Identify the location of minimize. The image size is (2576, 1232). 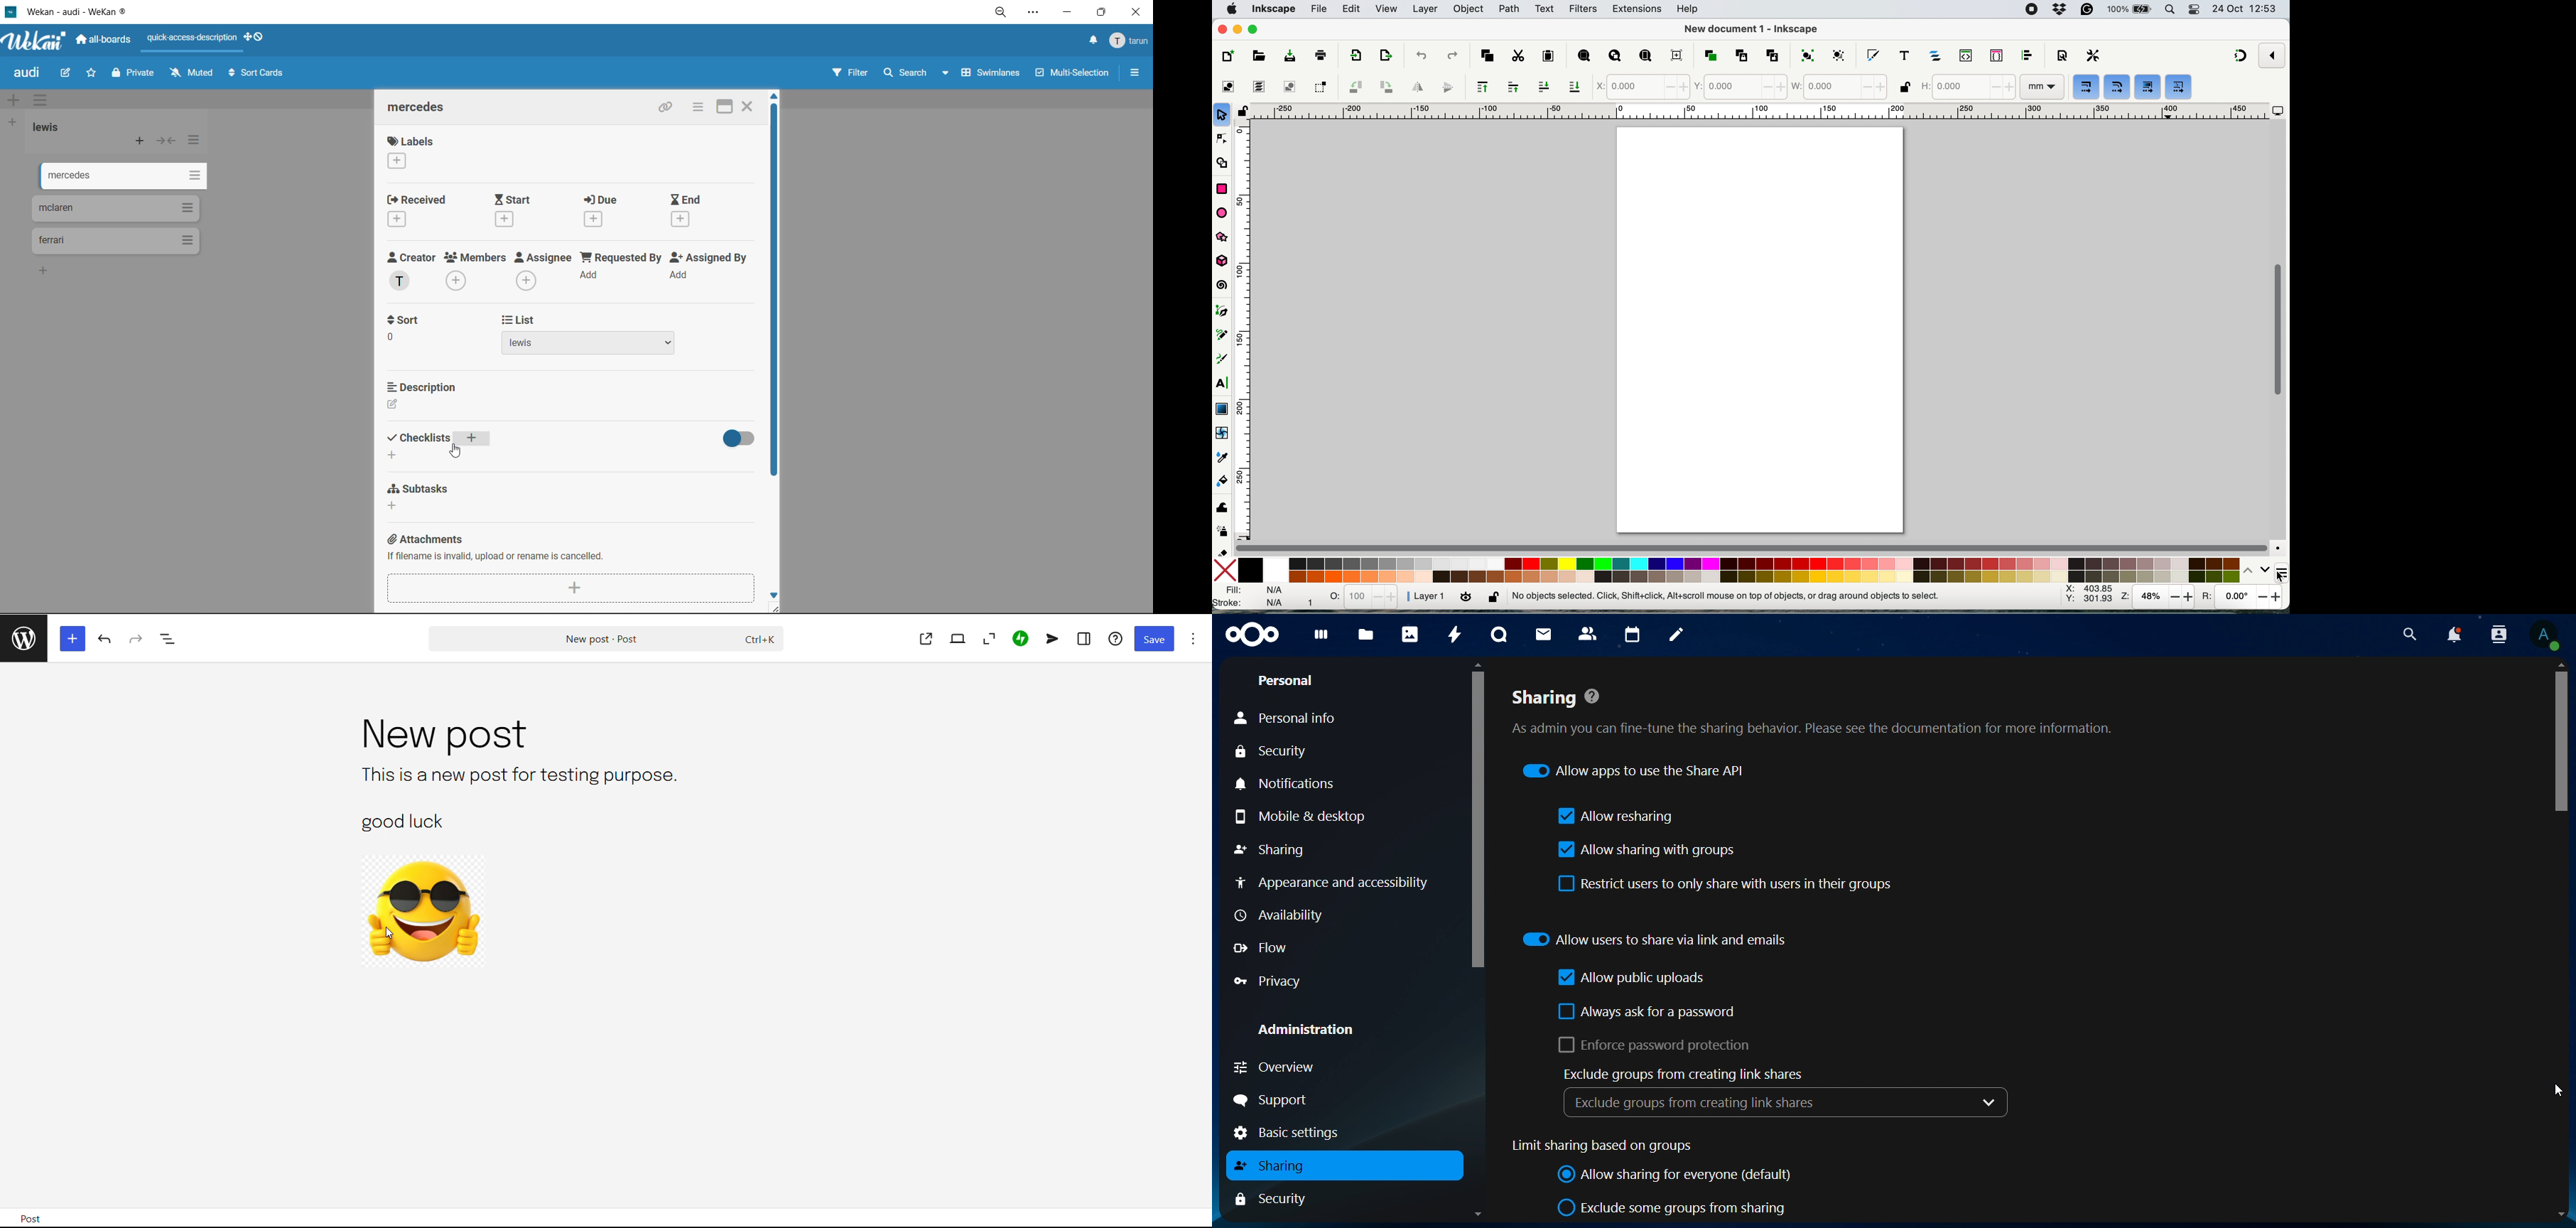
(1067, 14).